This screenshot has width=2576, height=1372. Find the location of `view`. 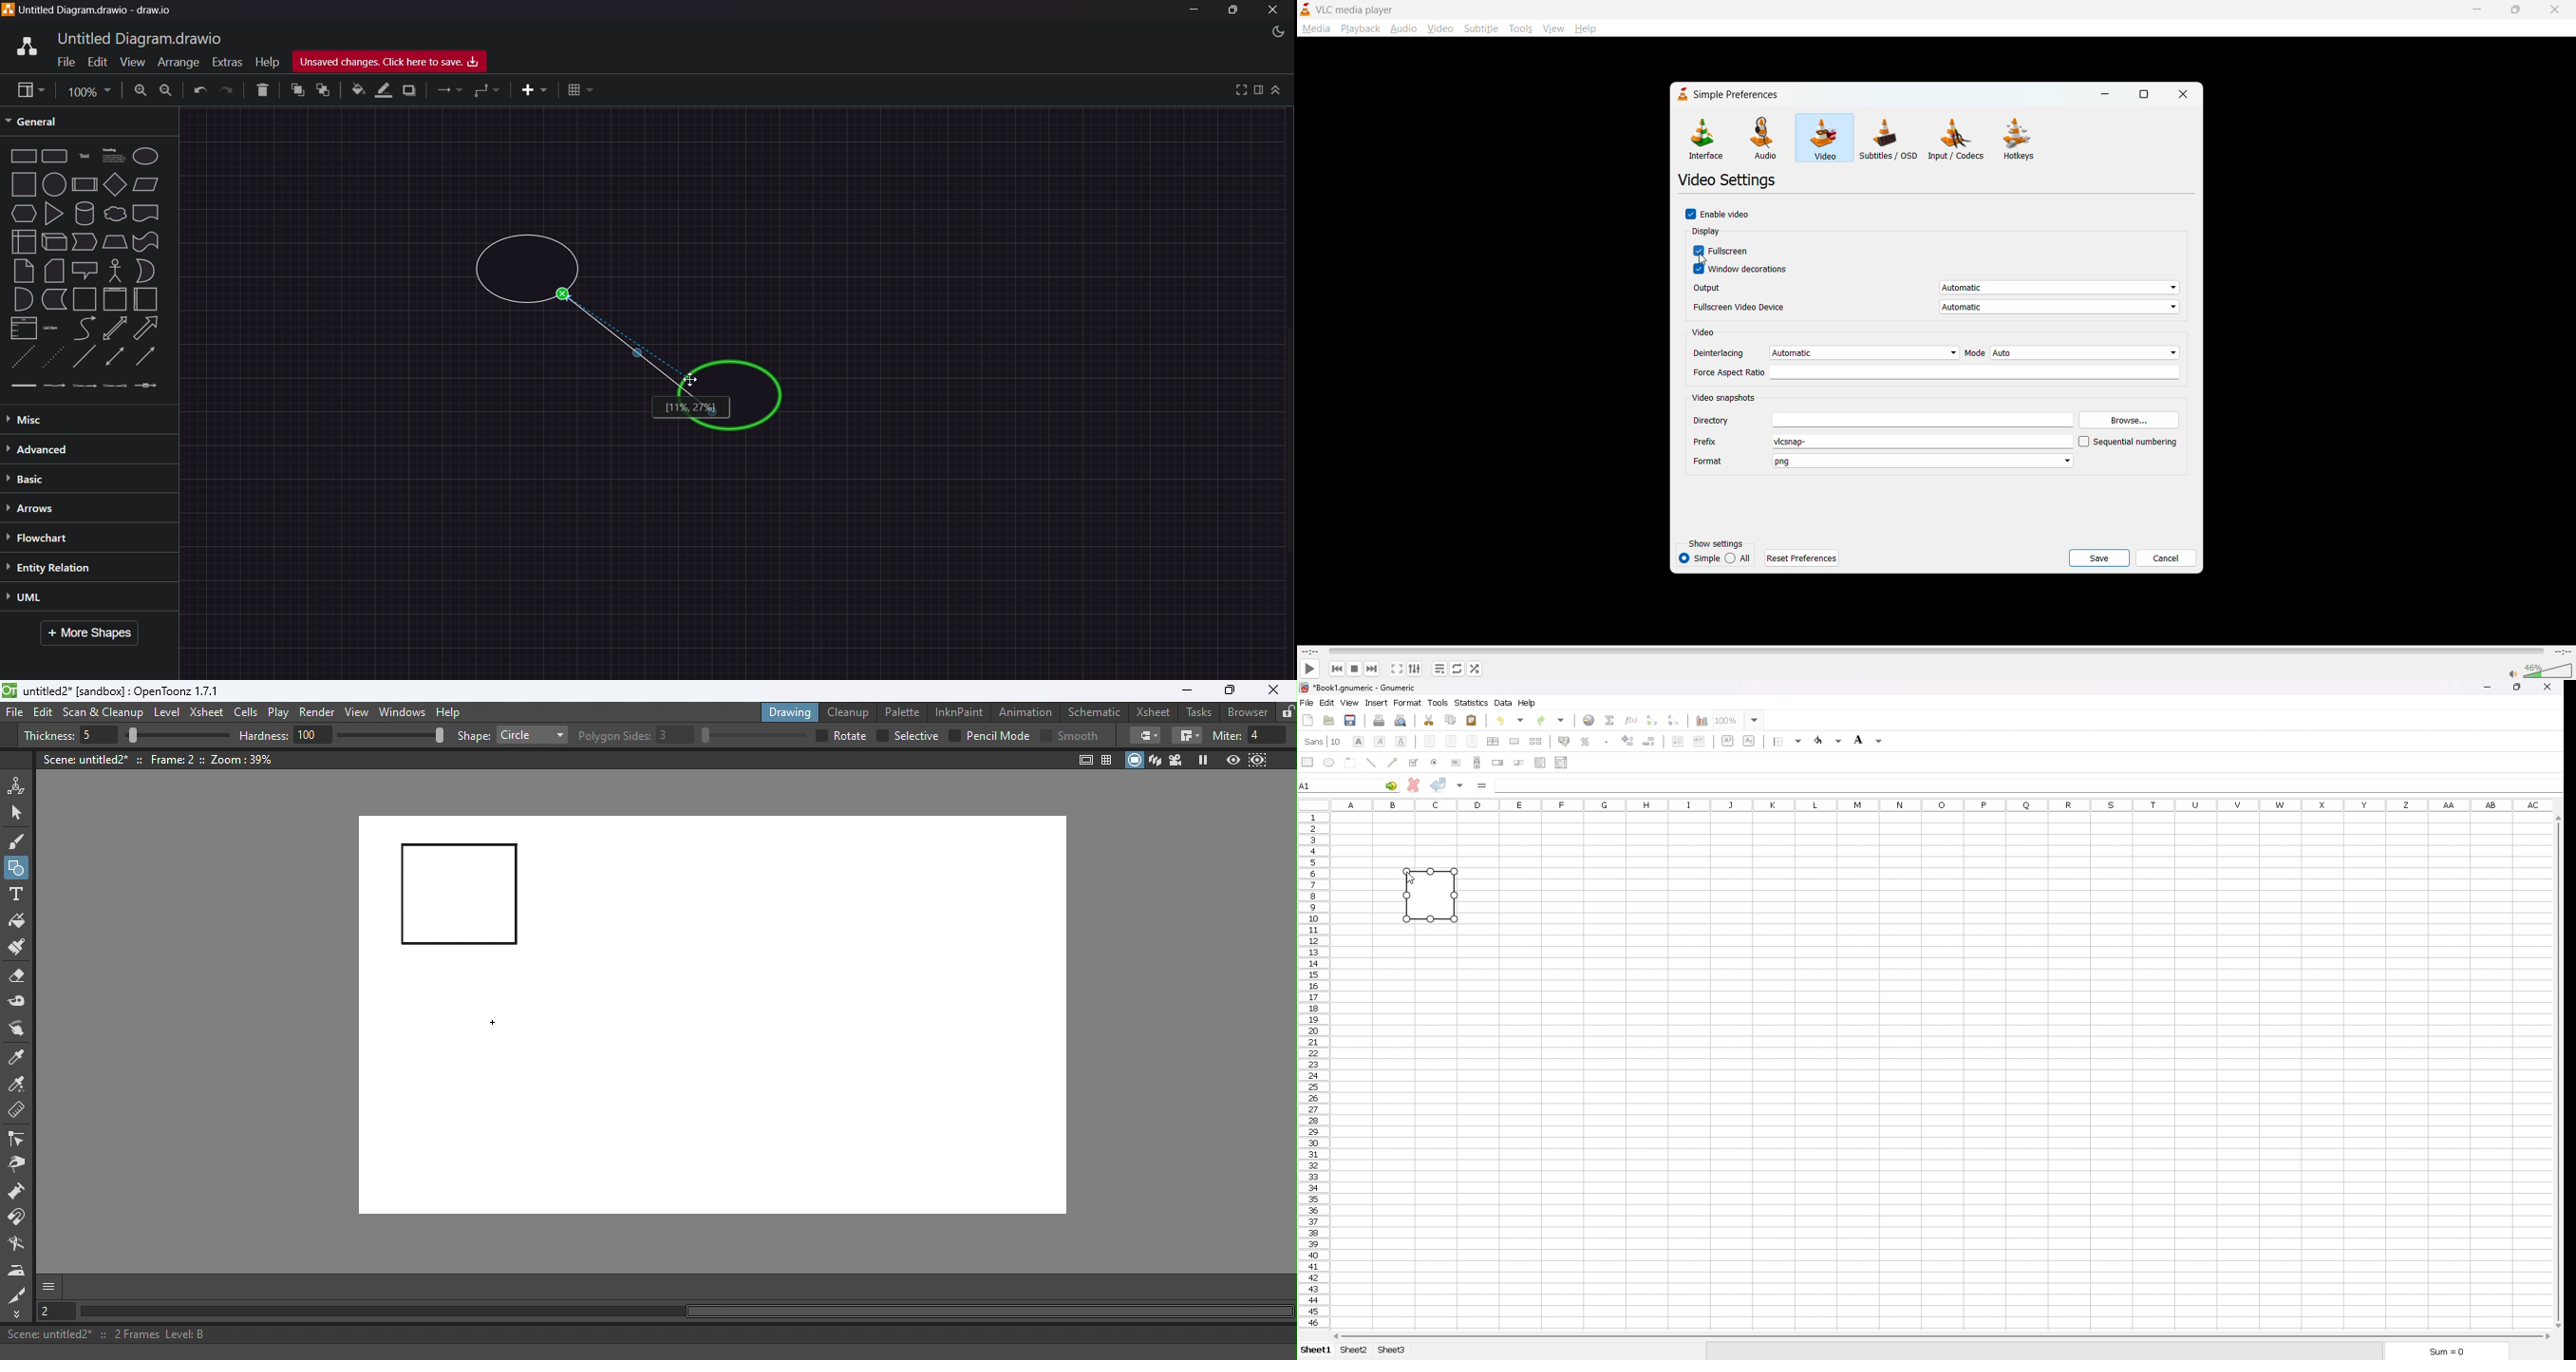

view is located at coordinates (1553, 26).